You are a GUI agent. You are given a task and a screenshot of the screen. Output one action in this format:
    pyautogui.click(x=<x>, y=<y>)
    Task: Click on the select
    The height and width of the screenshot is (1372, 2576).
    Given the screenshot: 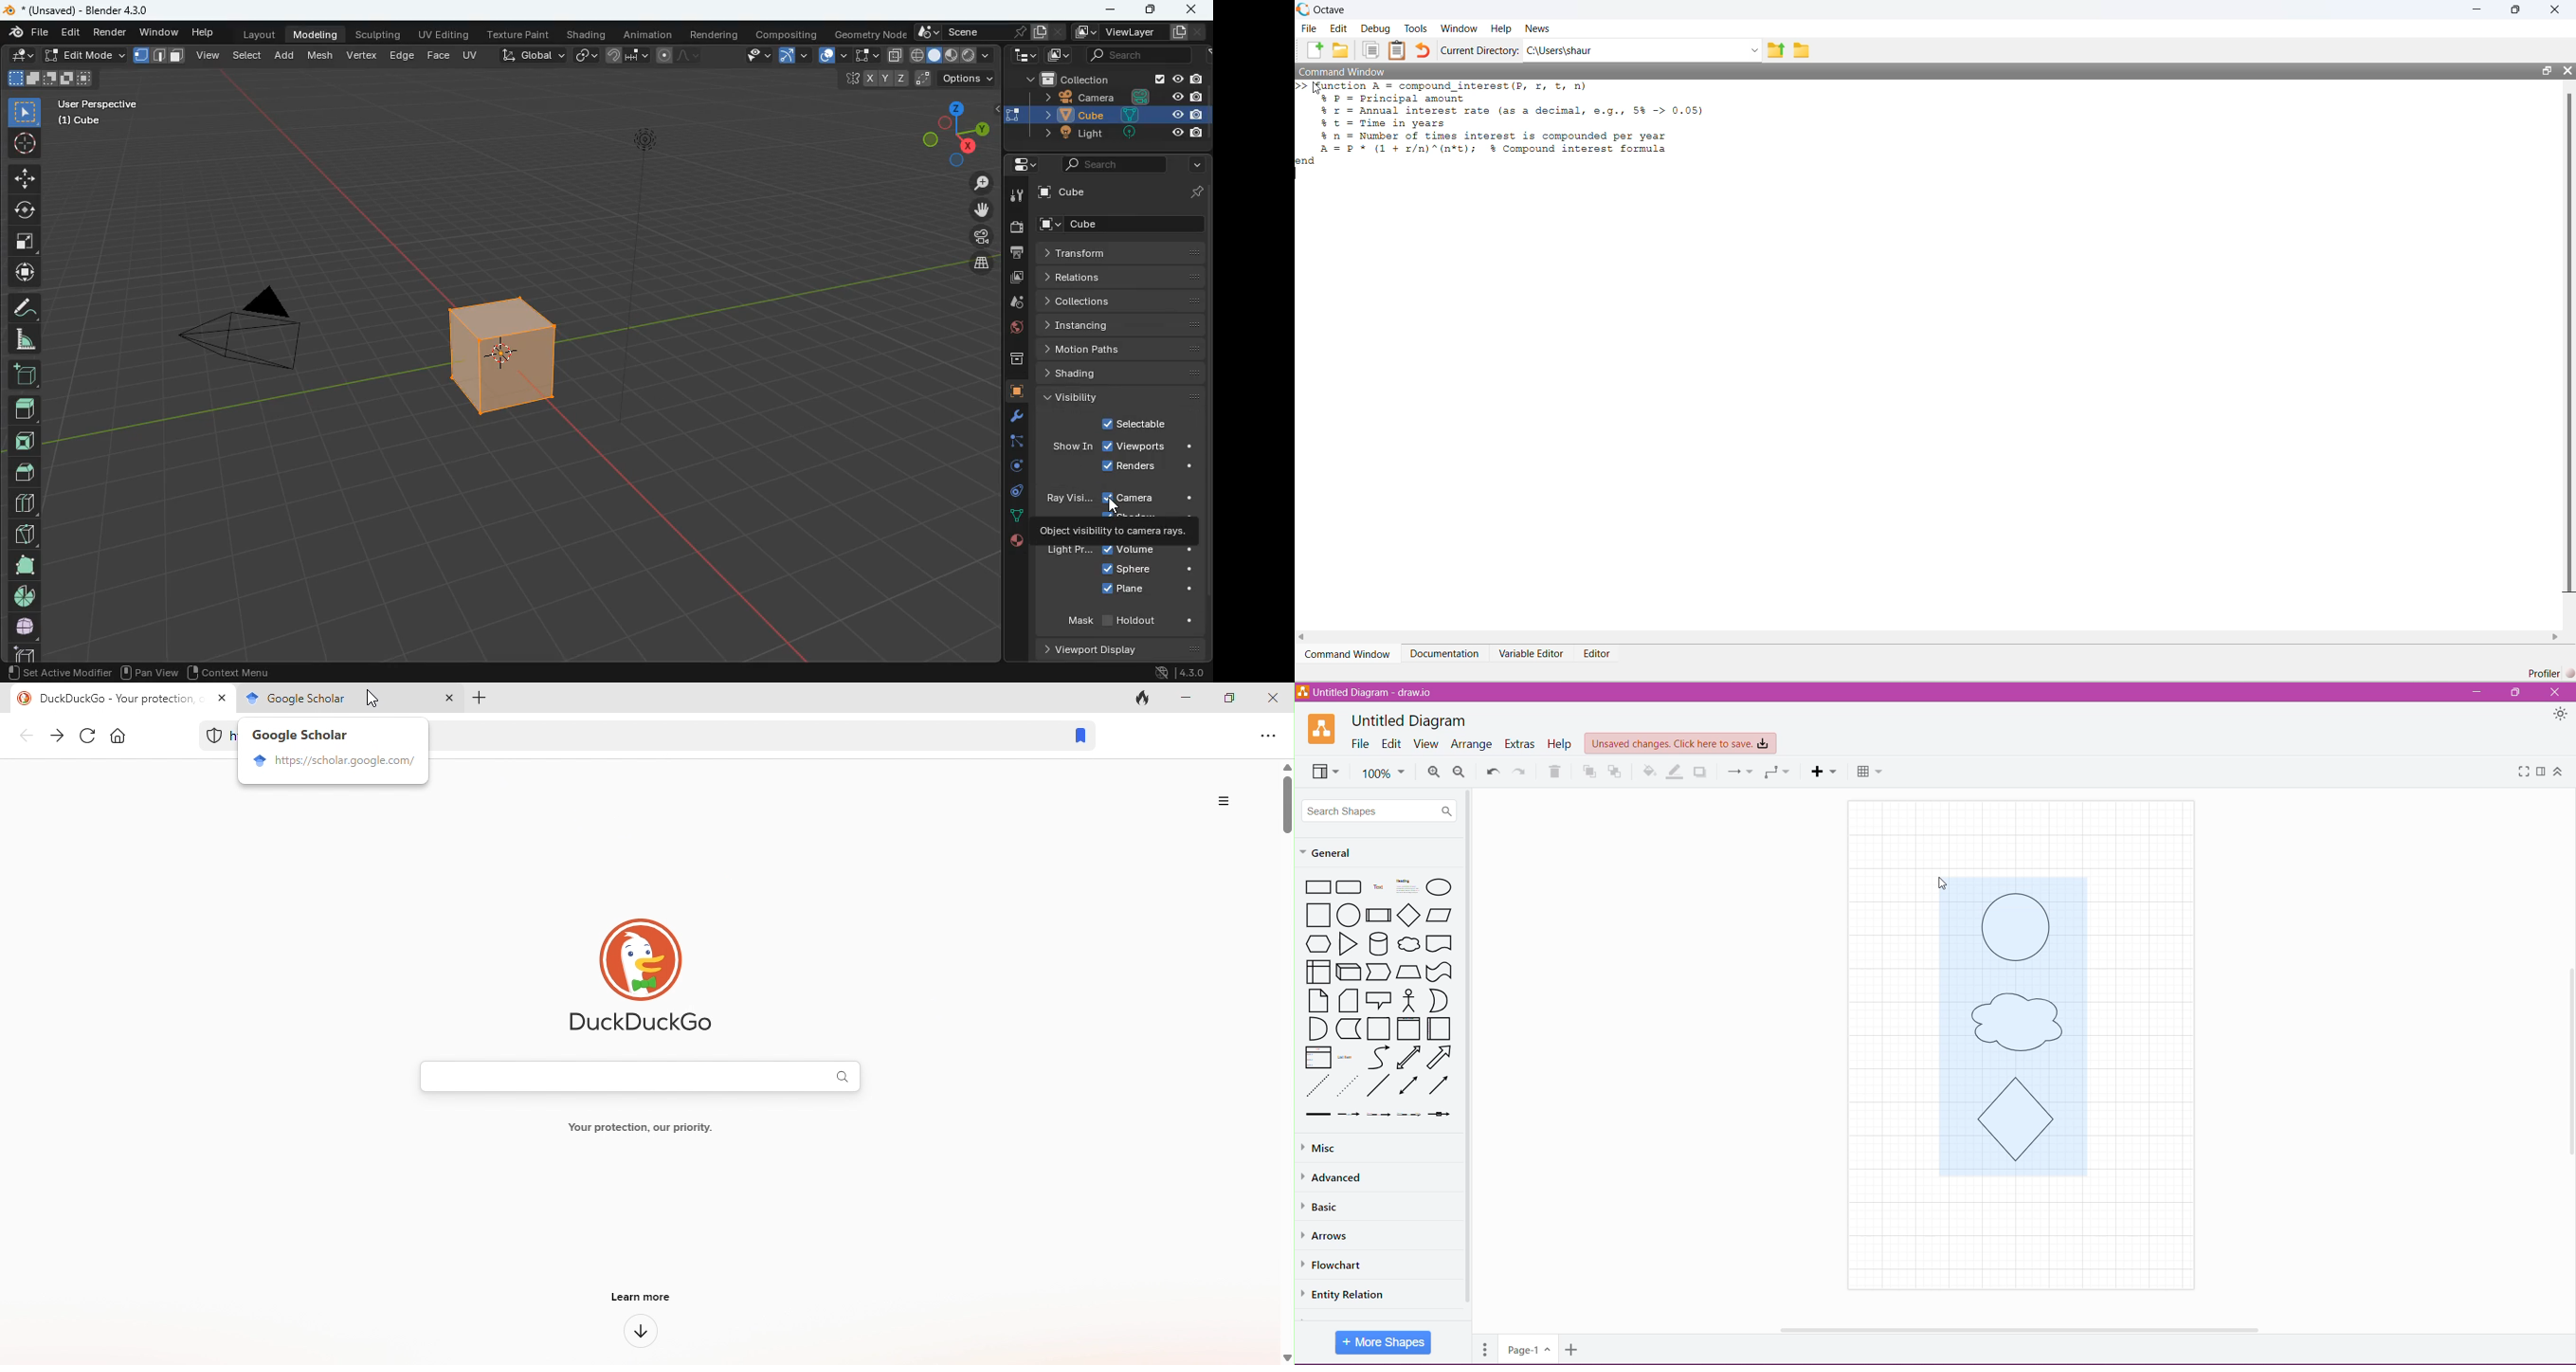 What is the action you would take?
    pyautogui.click(x=247, y=58)
    